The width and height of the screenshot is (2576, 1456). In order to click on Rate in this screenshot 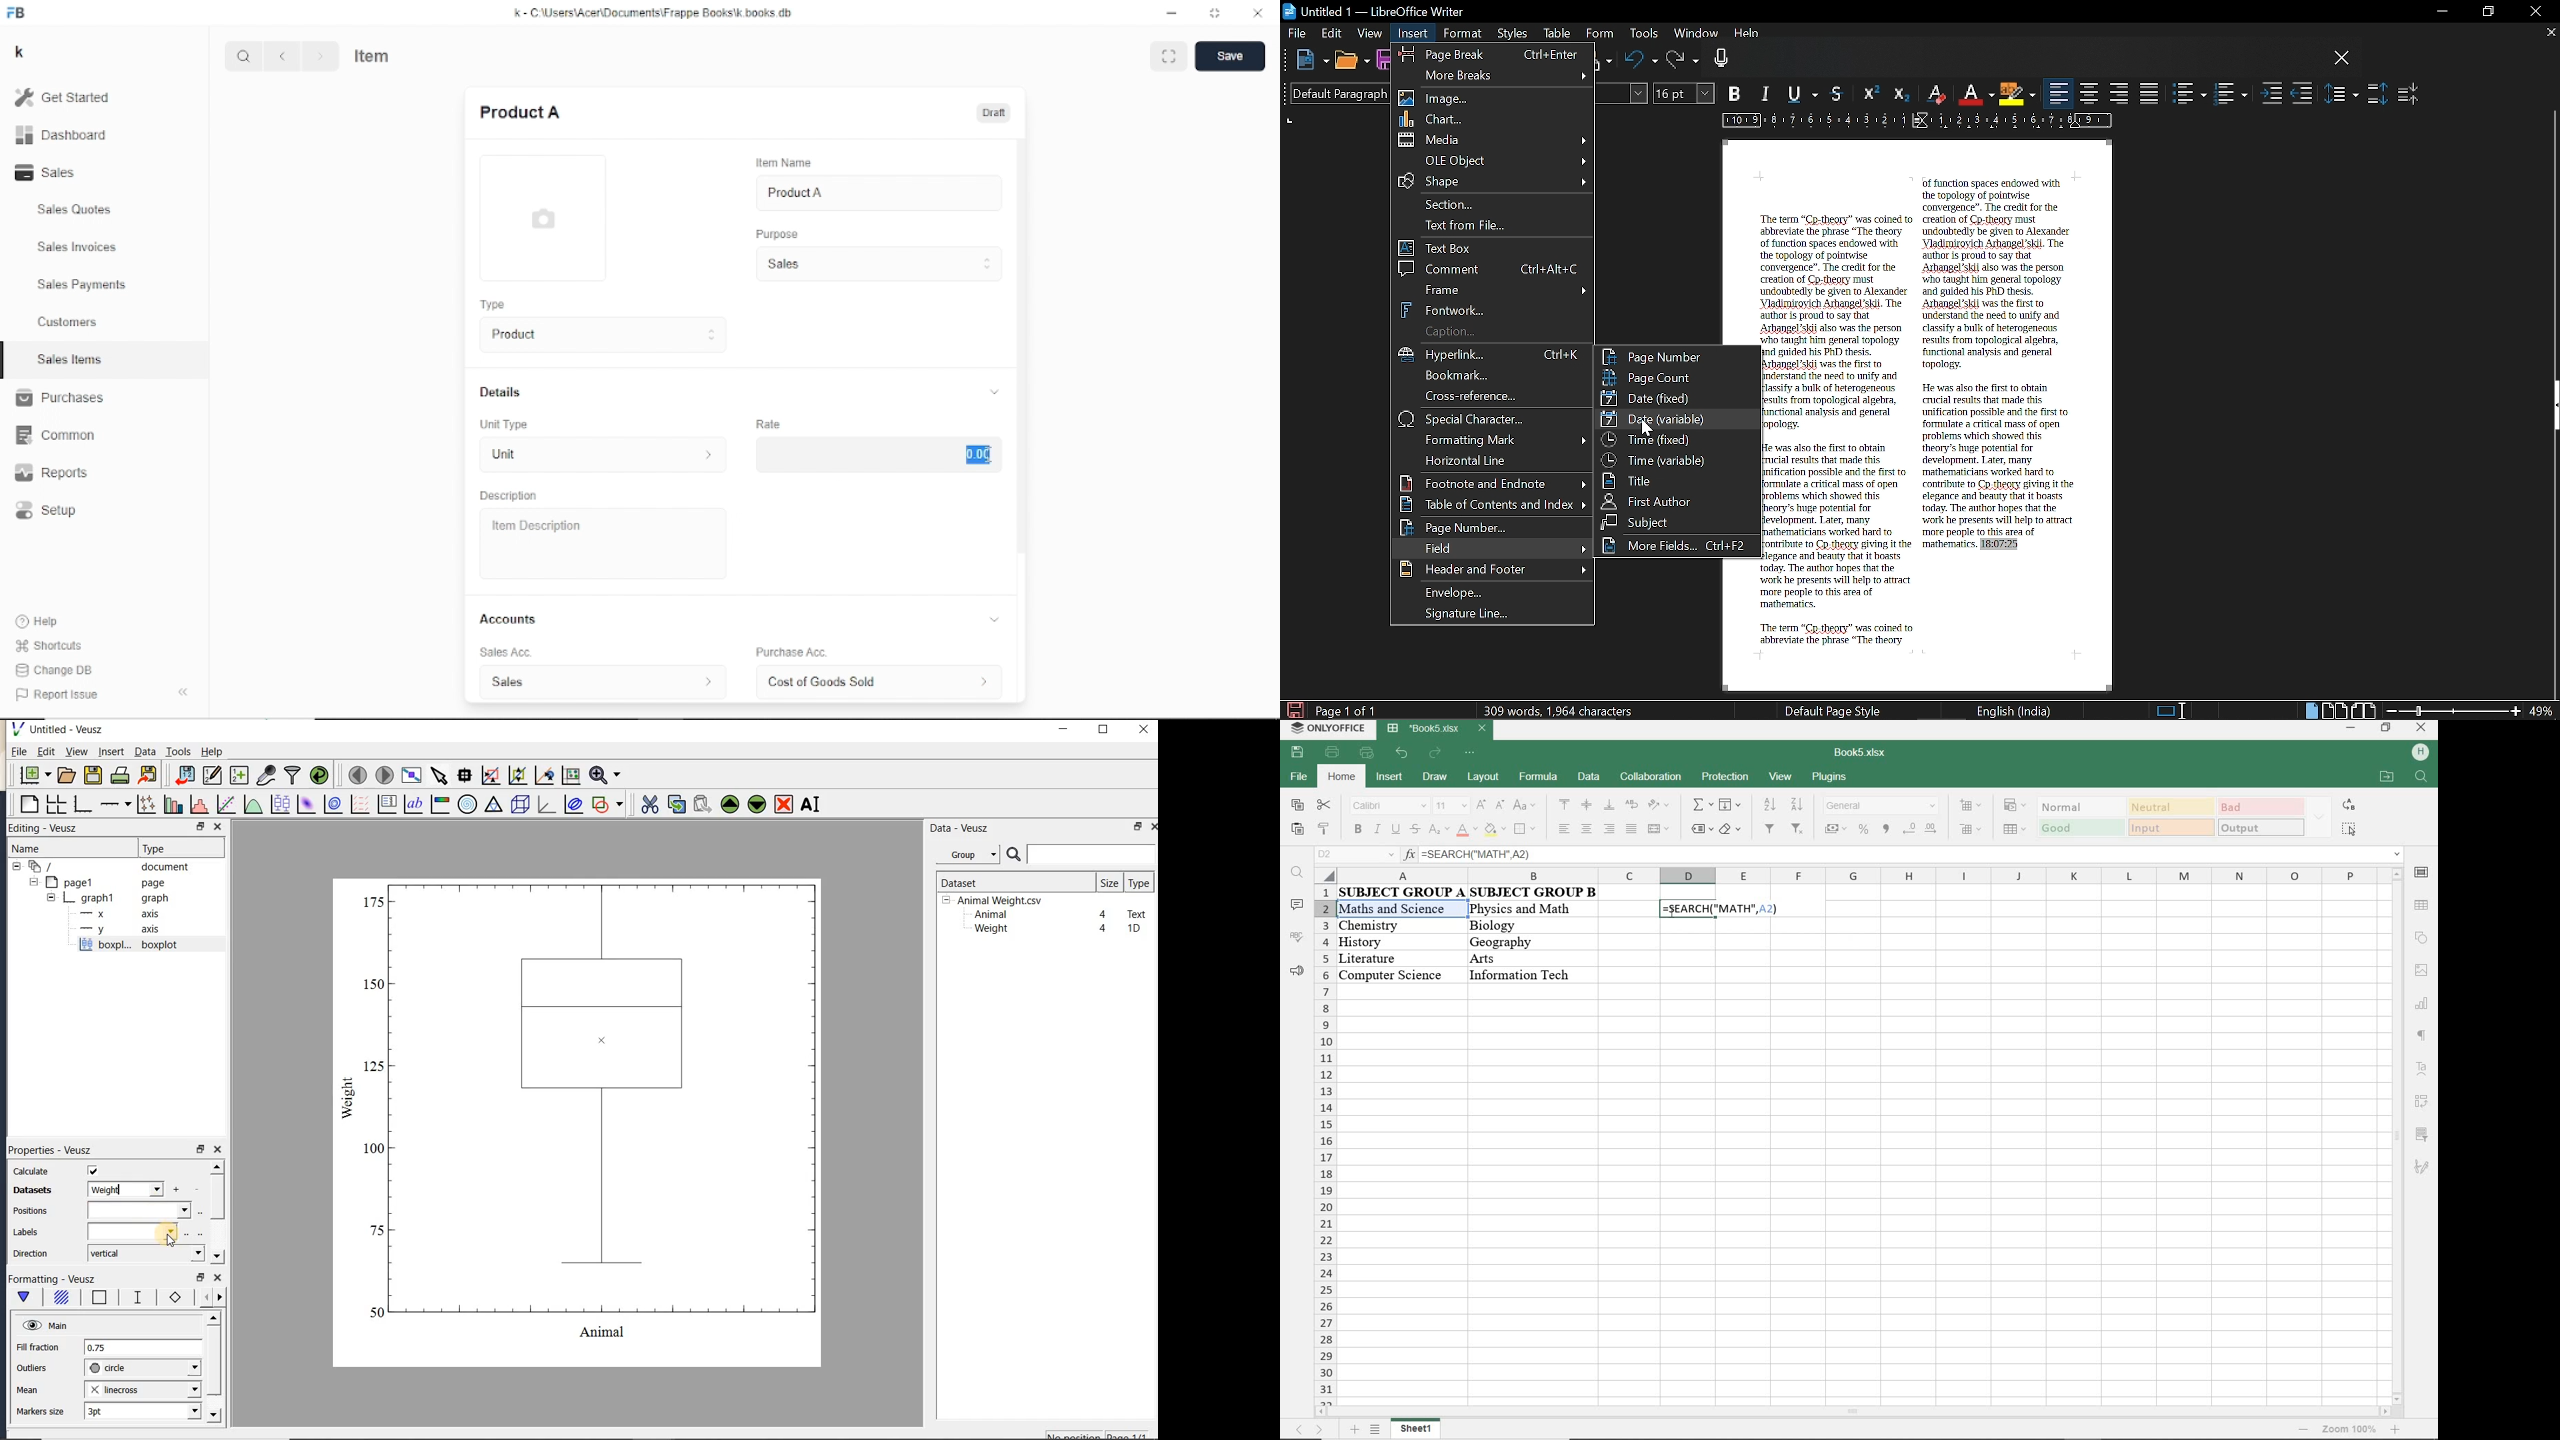, I will do `click(768, 423)`.